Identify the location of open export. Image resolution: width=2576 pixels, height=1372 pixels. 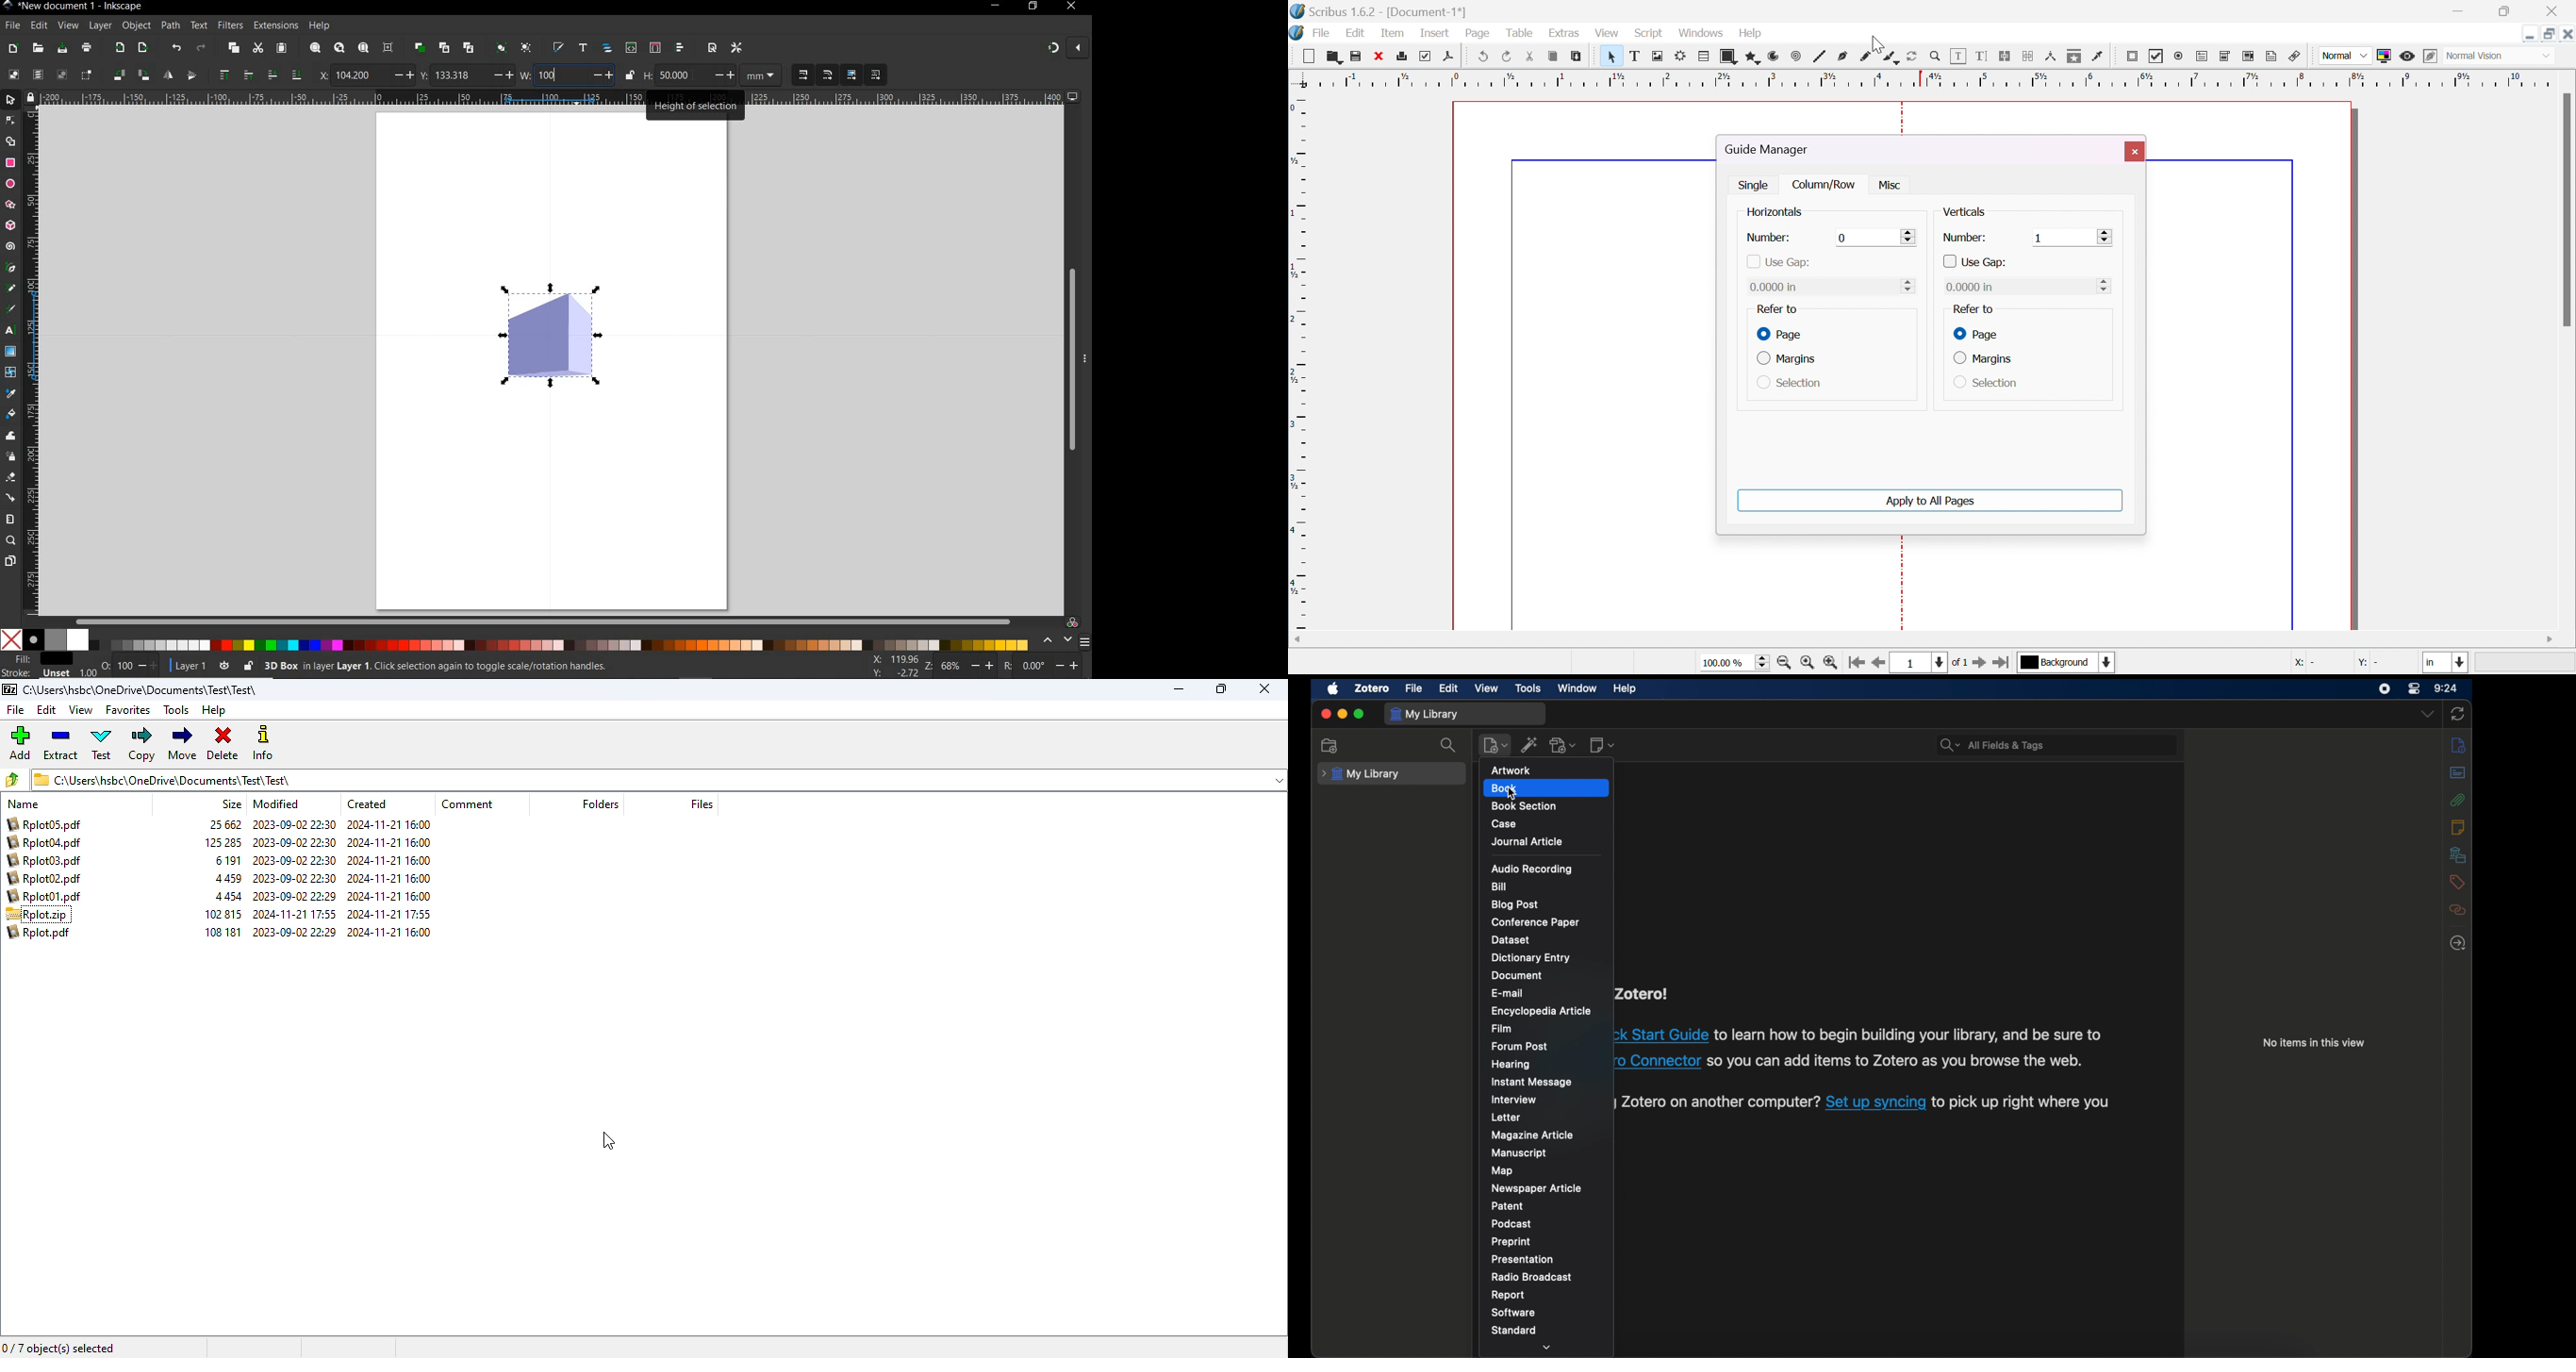
(142, 47).